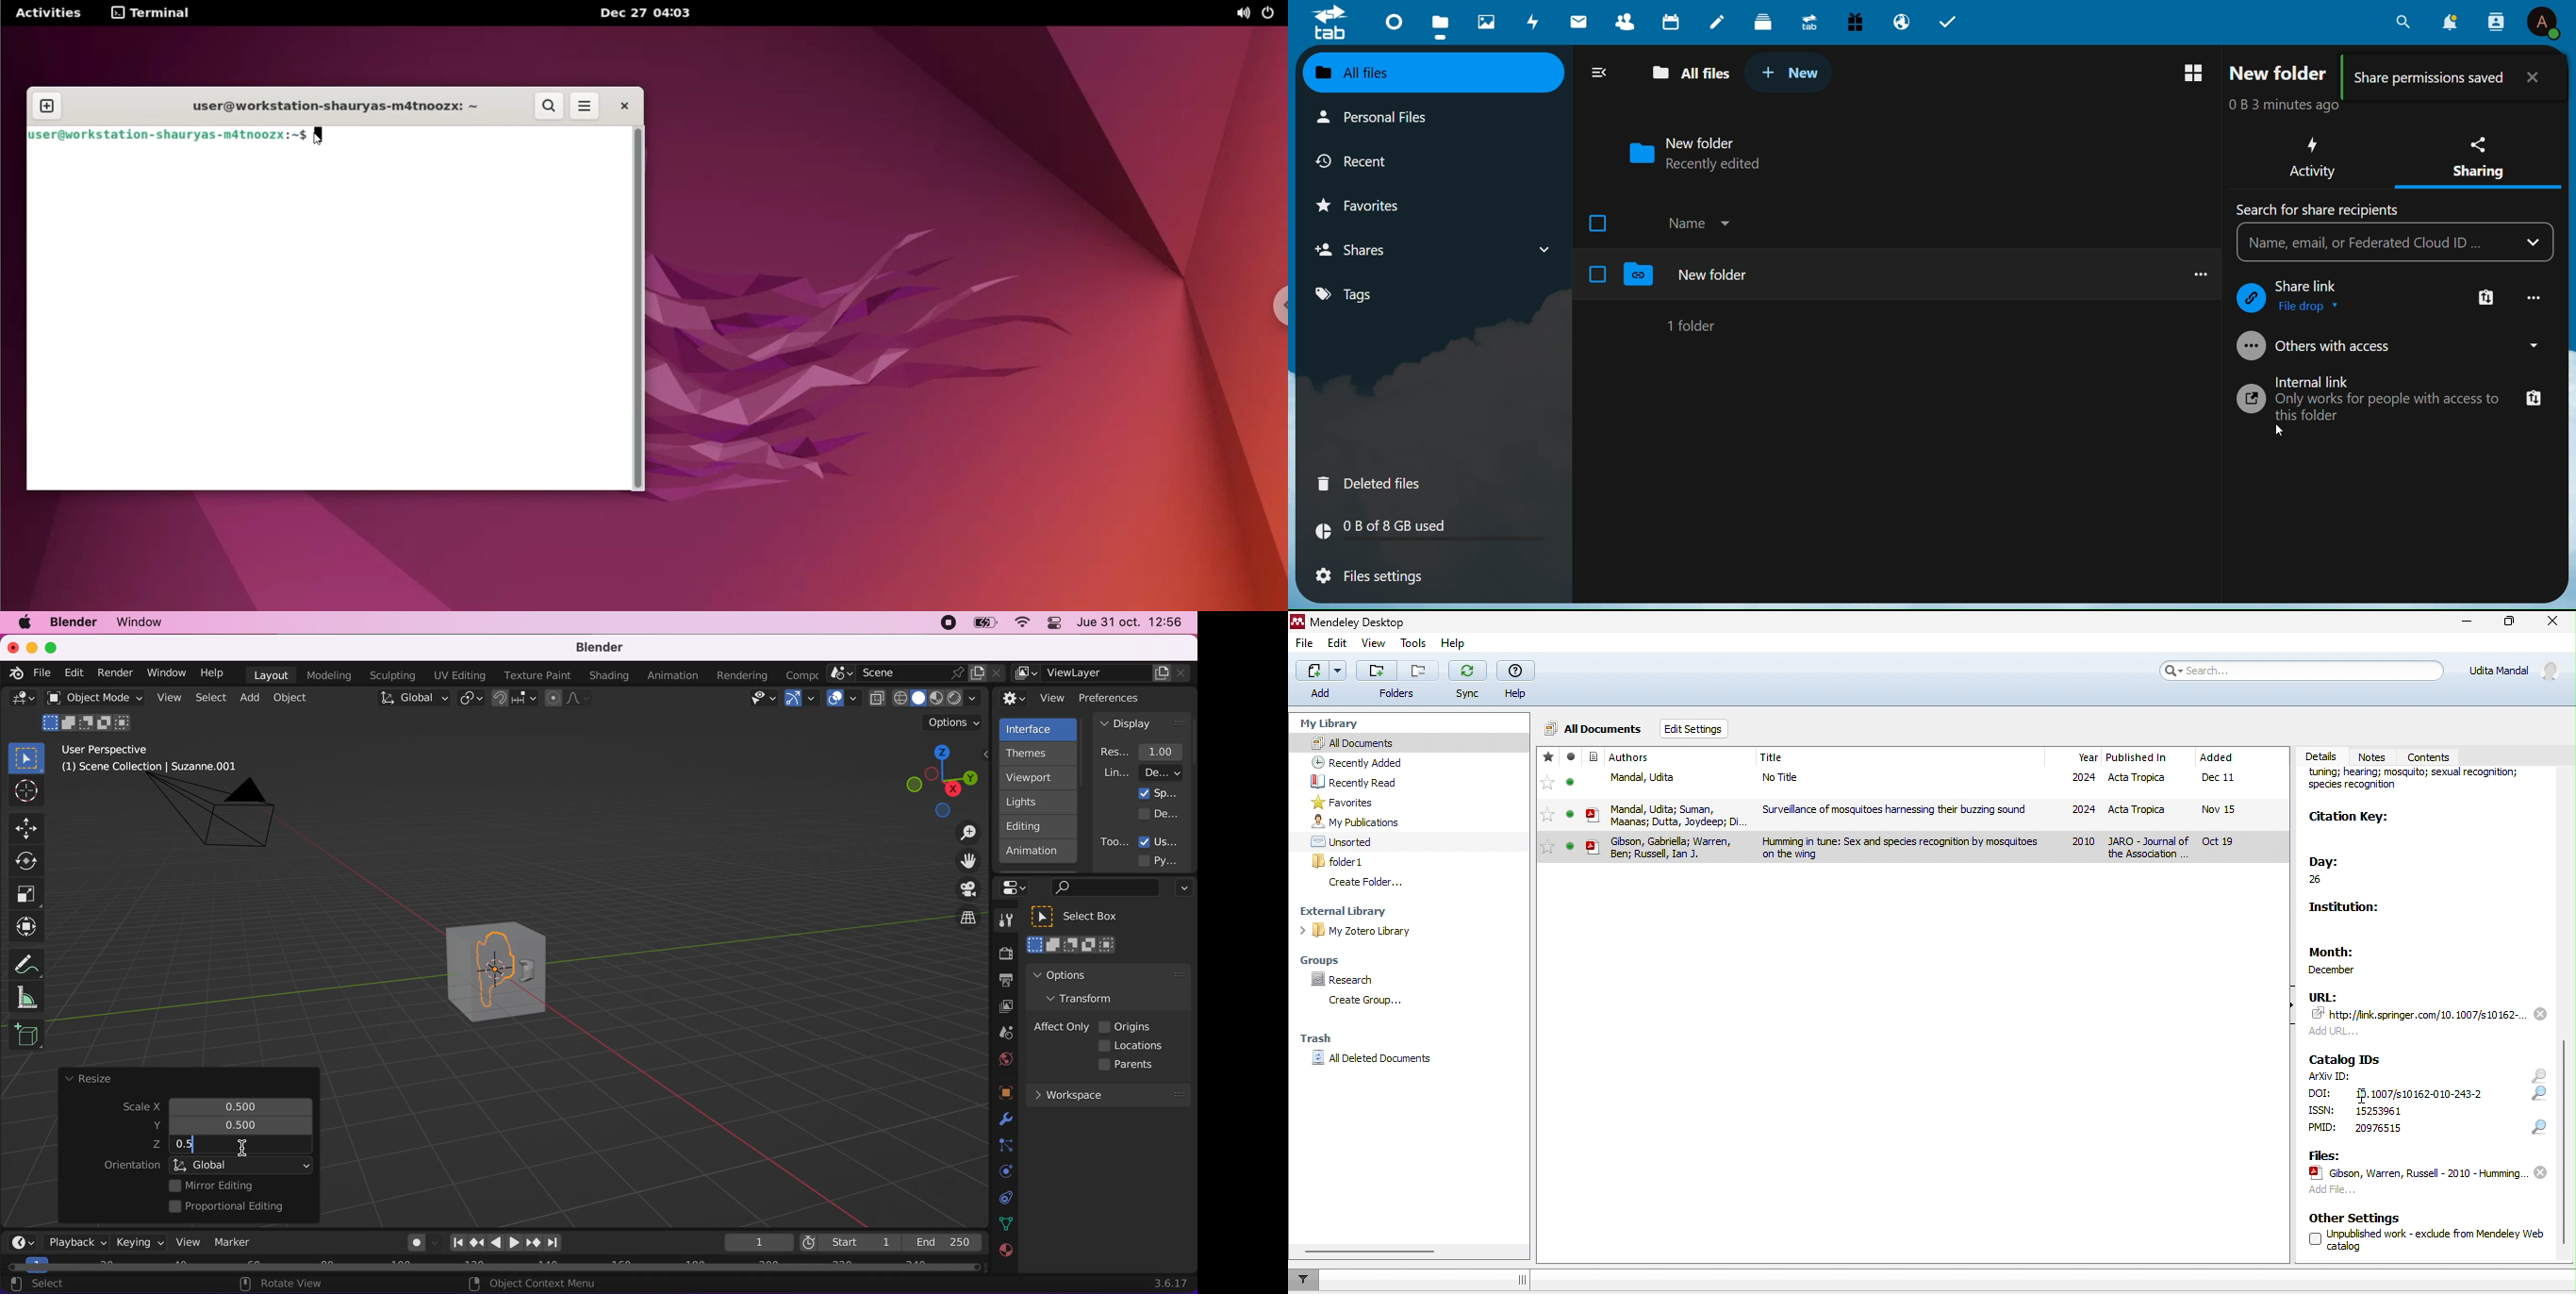 Image resolution: width=2576 pixels, height=1316 pixels. What do you see at coordinates (1004, 1223) in the screenshot?
I see `data` at bounding box center [1004, 1223].